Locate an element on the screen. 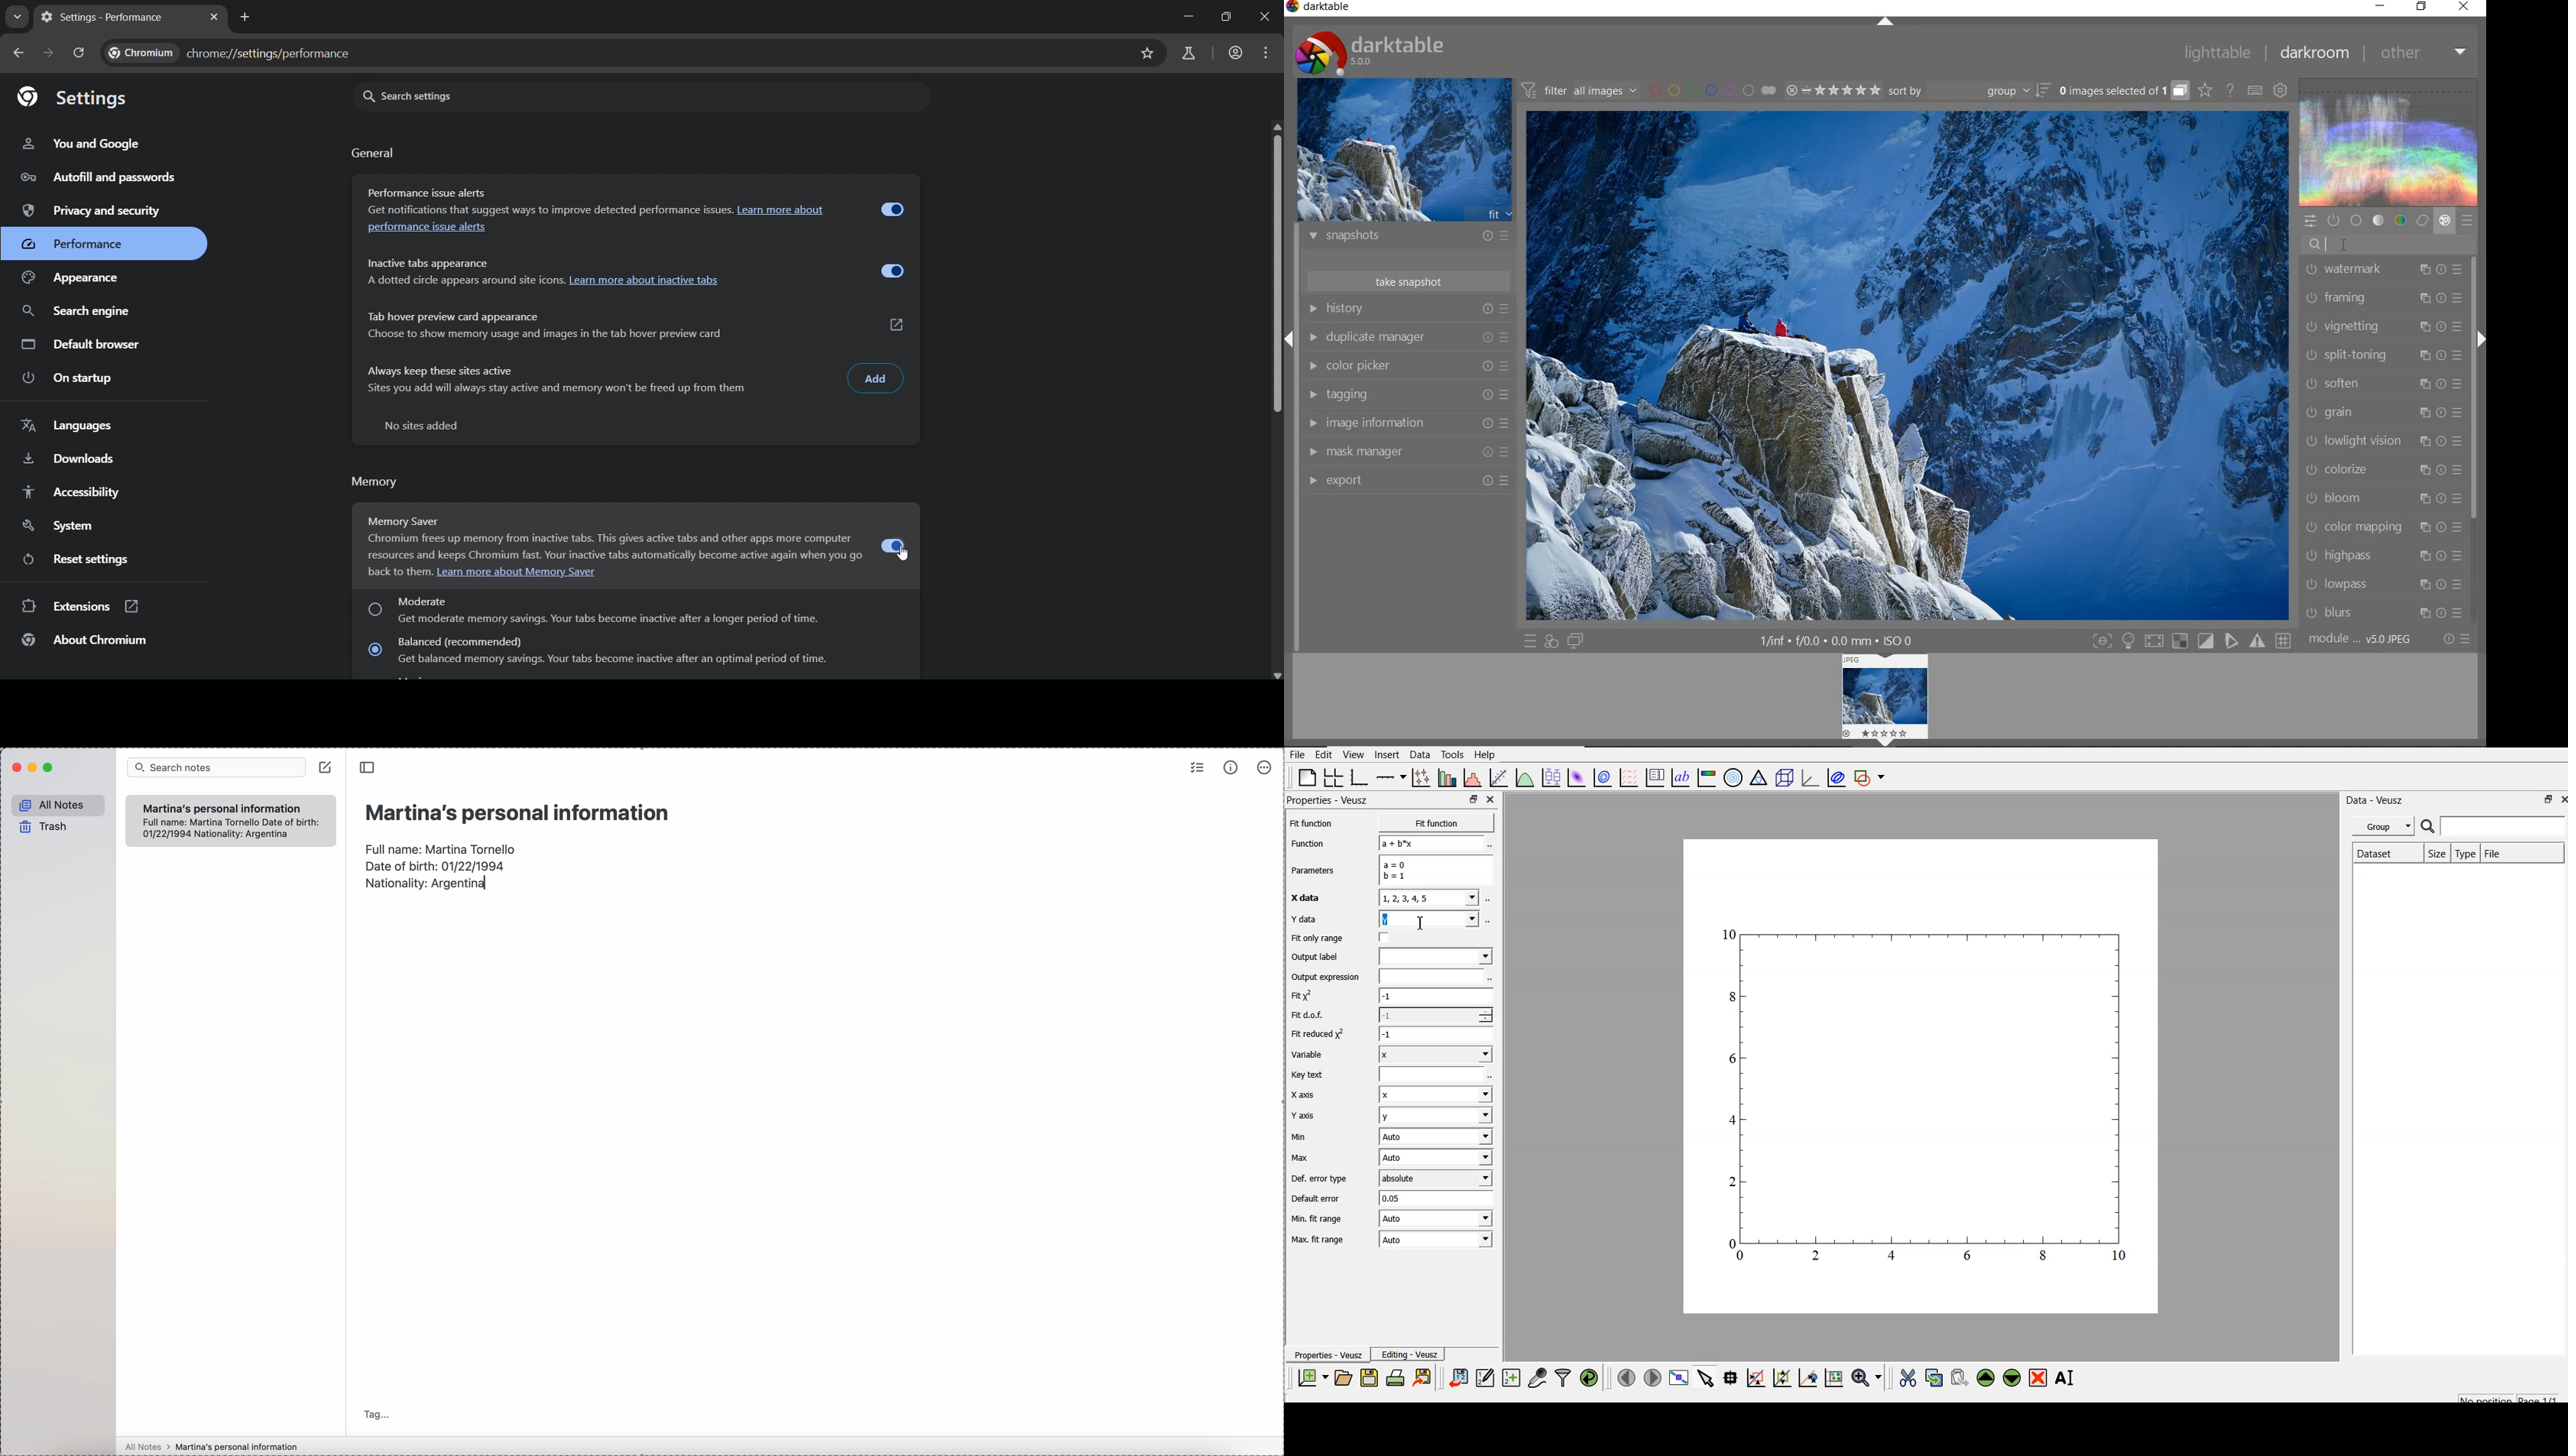 This screenshot has height=1456, width=2576. all notes is located at coordinates (57, 805).